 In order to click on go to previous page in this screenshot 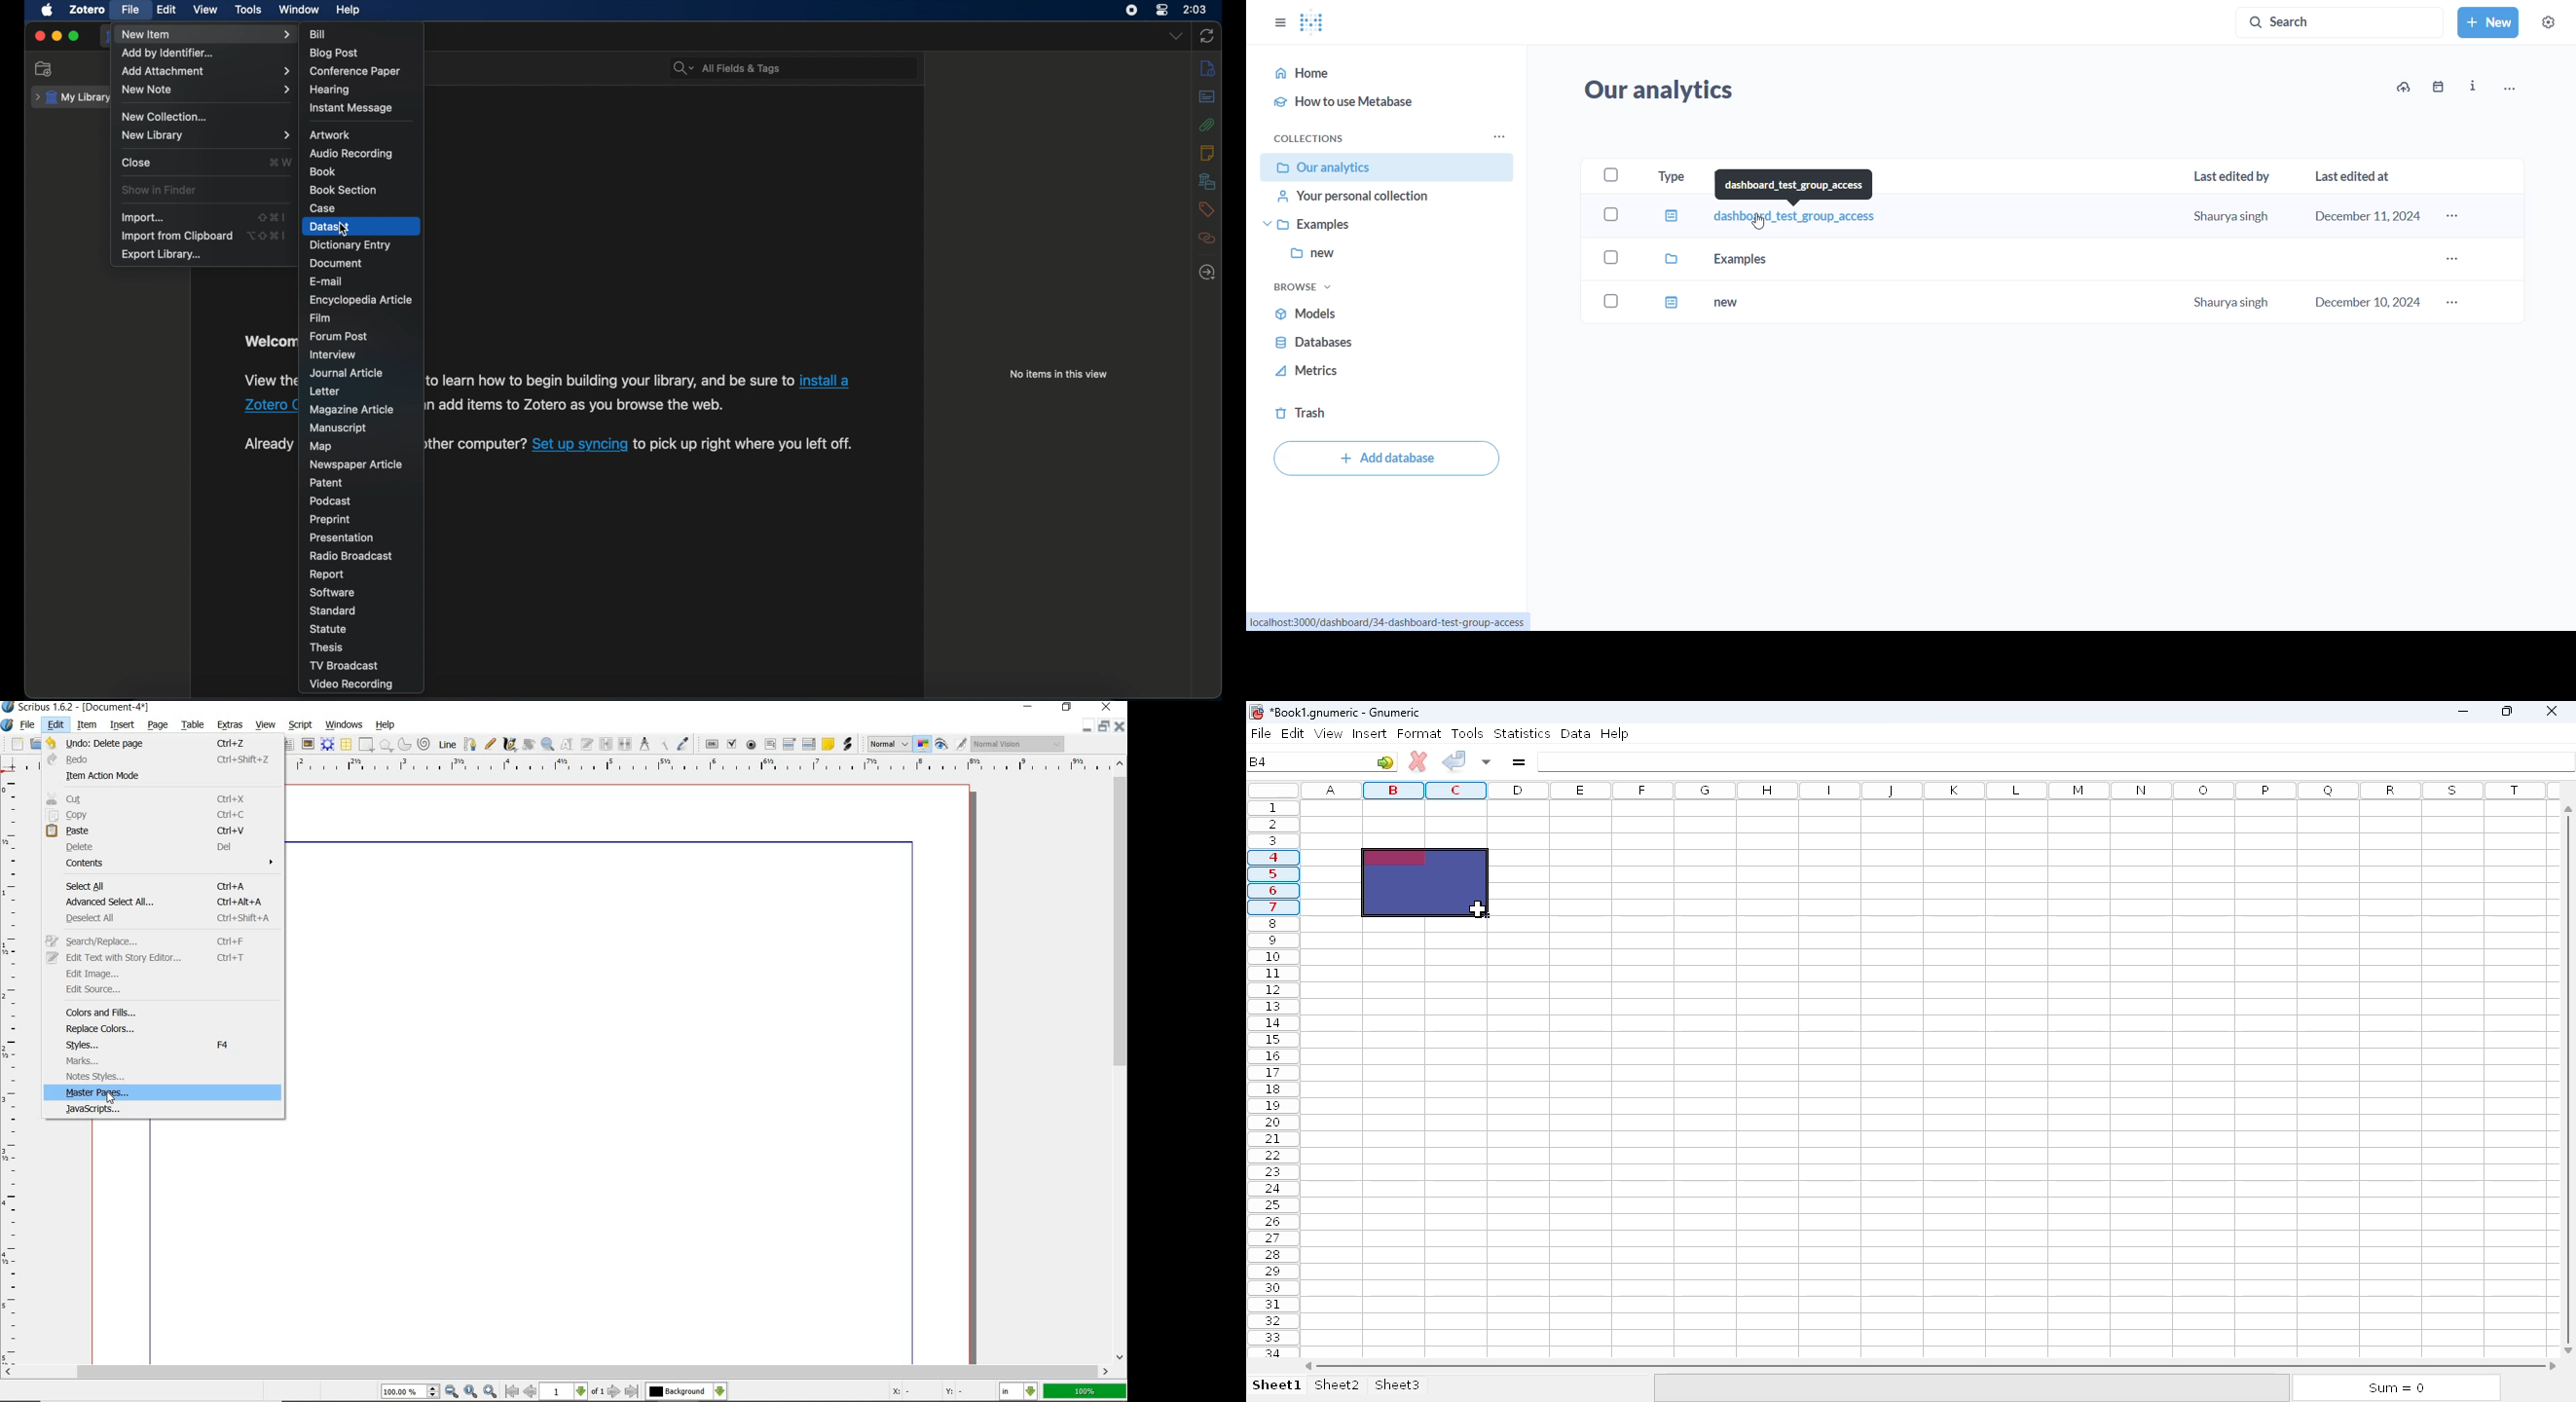, I will do `click(532, 1392)`.